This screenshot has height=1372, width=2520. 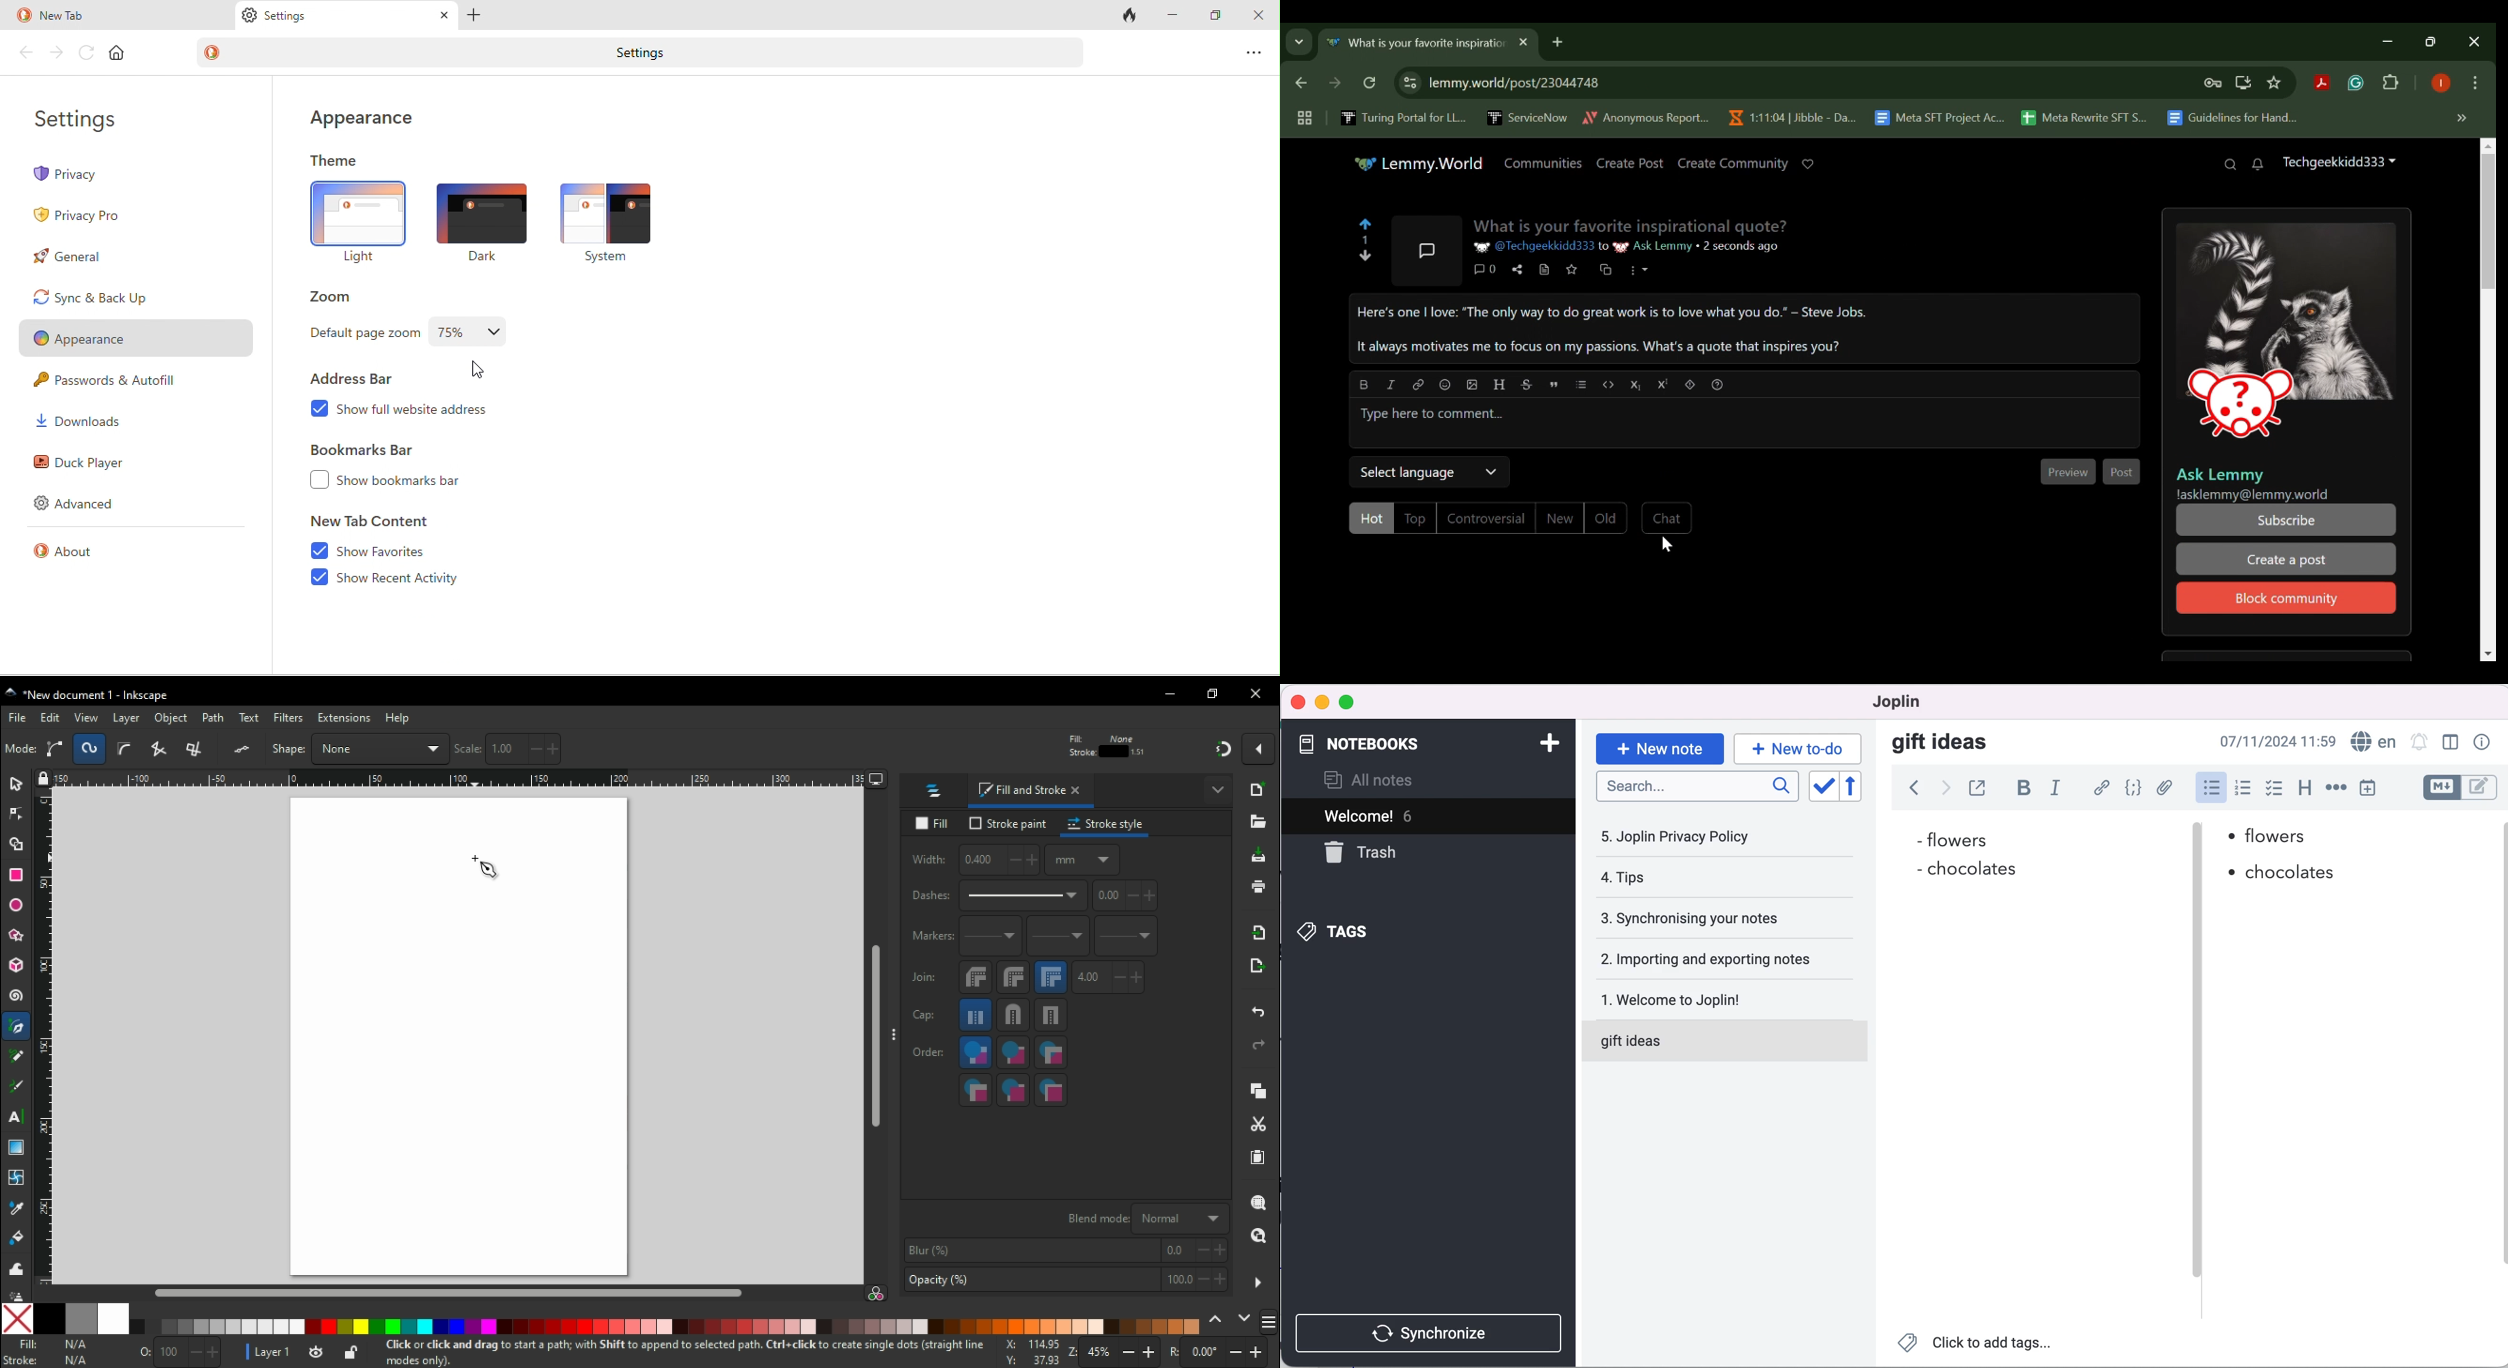 I want to click on mid marker, so click(x=1061, y=943).